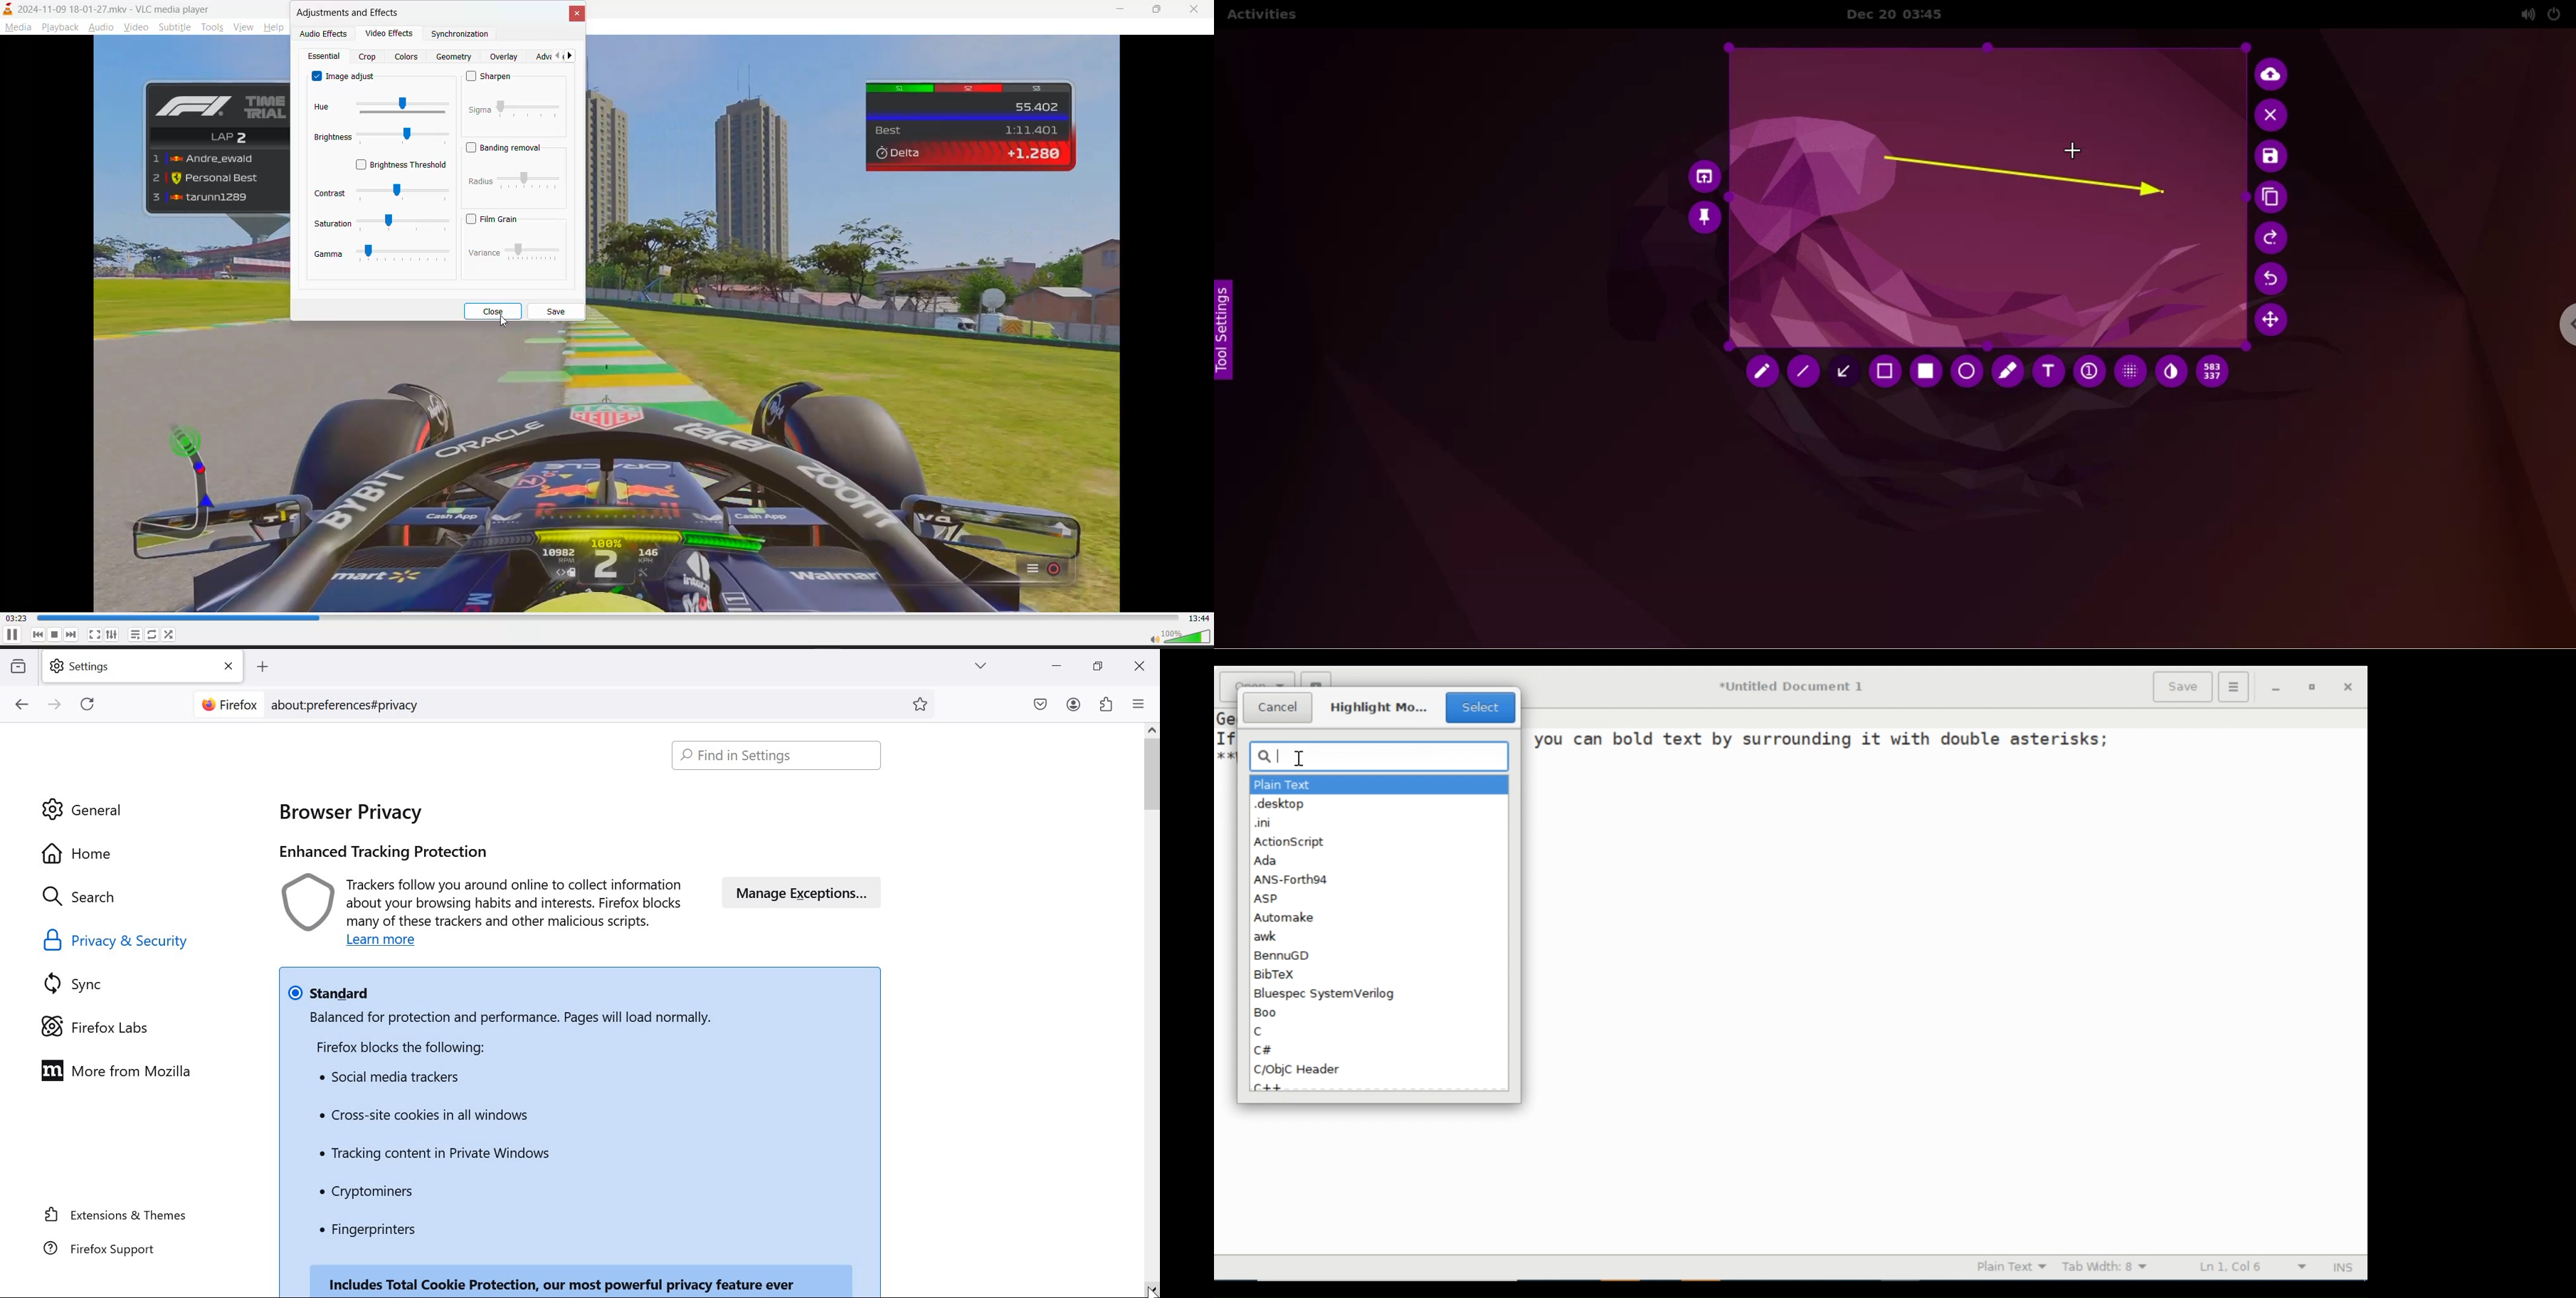  I want to click on extensions, so click(1107, 703).